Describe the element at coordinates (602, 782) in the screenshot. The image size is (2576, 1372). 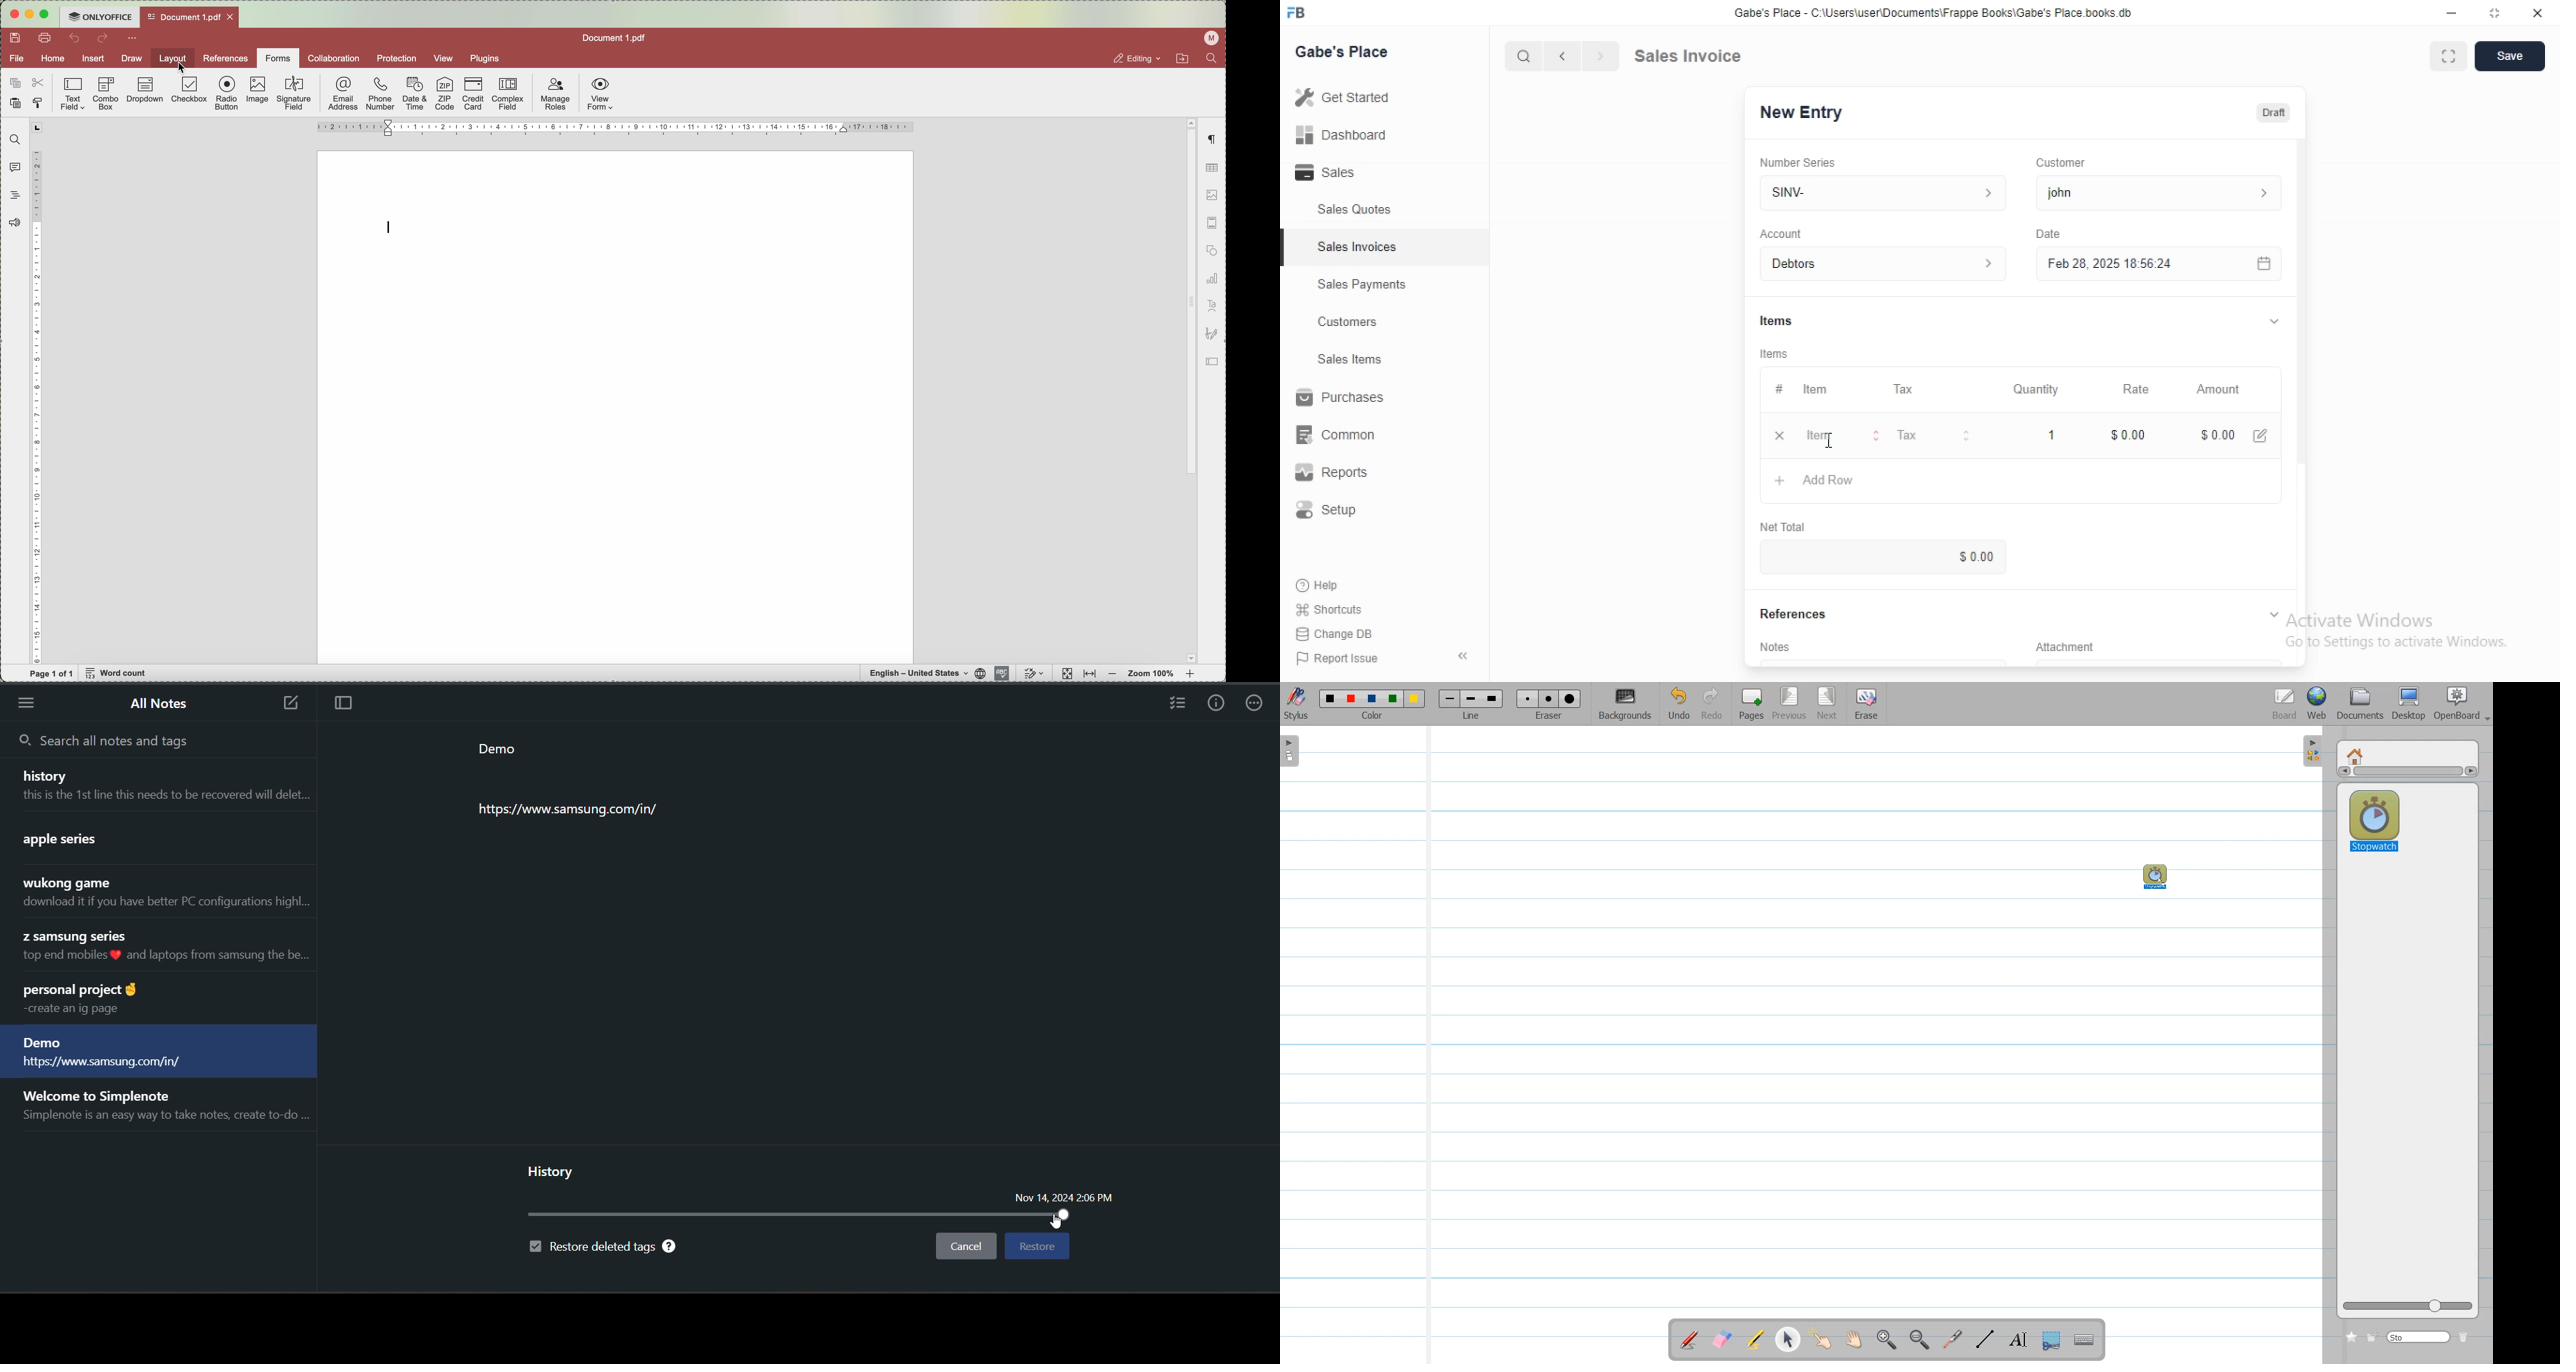
I see `data from current note` at that location.